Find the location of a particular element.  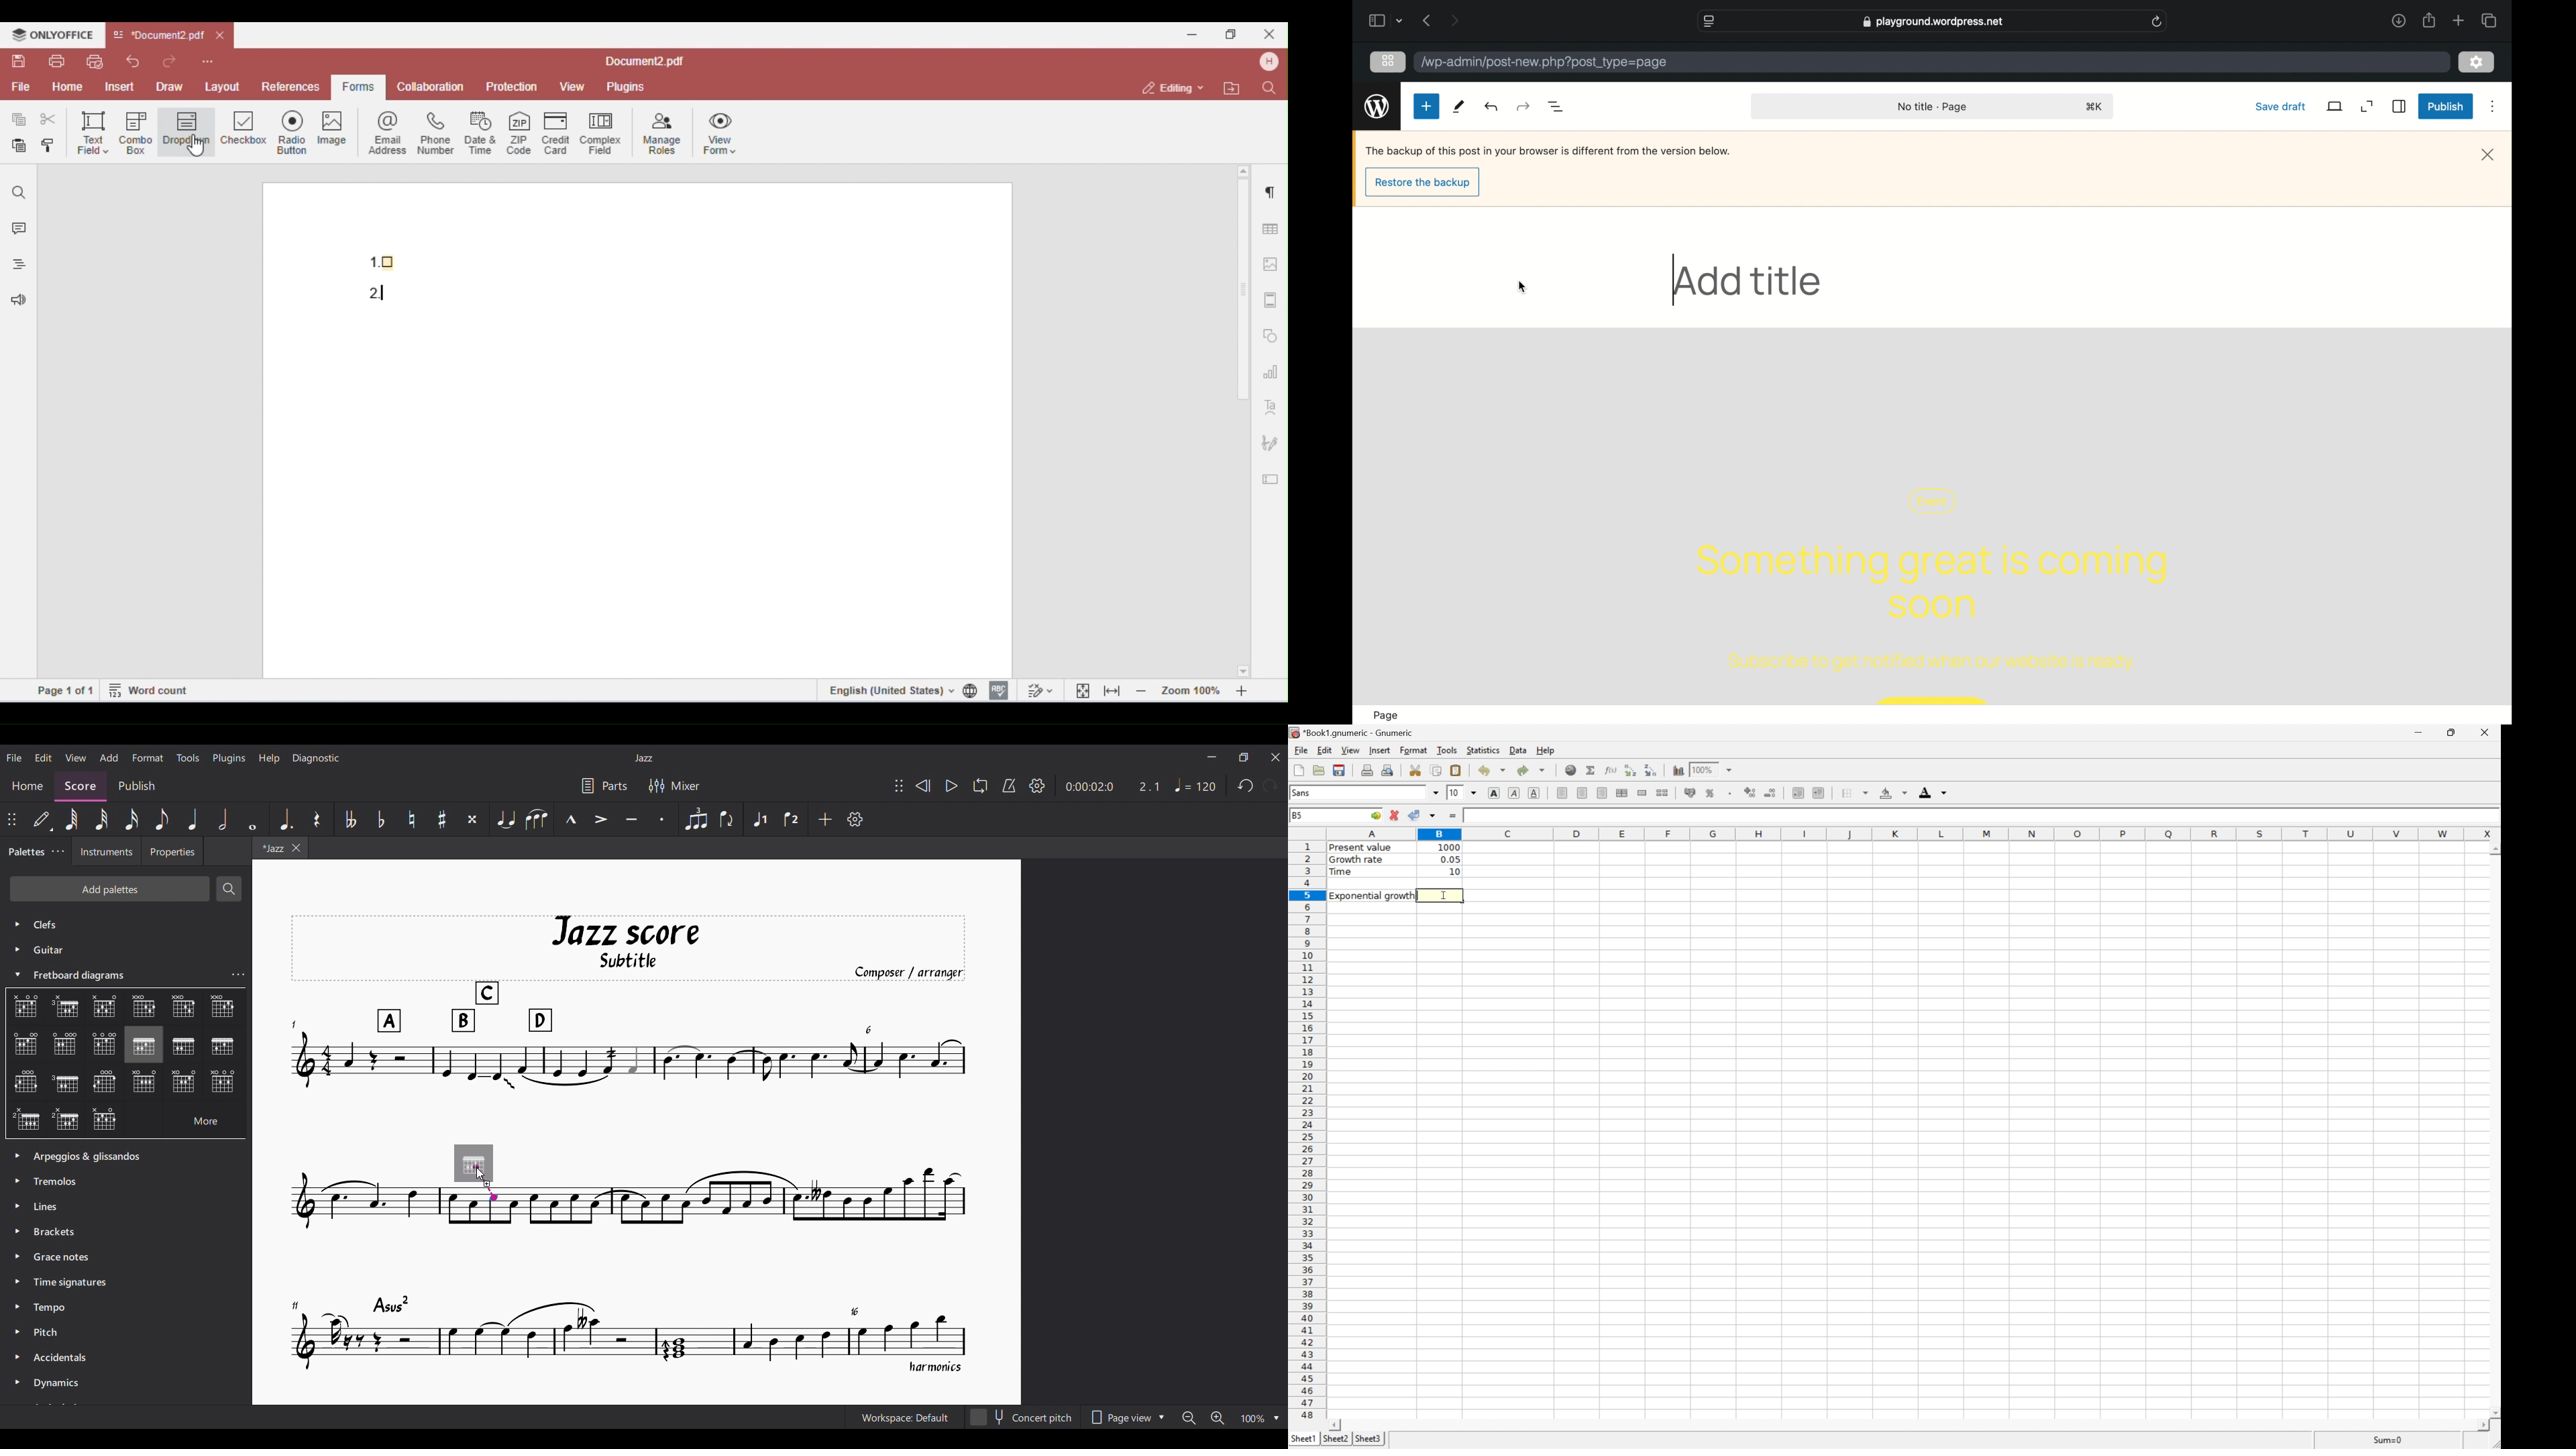

Time is located at coordinates (76, 1283).